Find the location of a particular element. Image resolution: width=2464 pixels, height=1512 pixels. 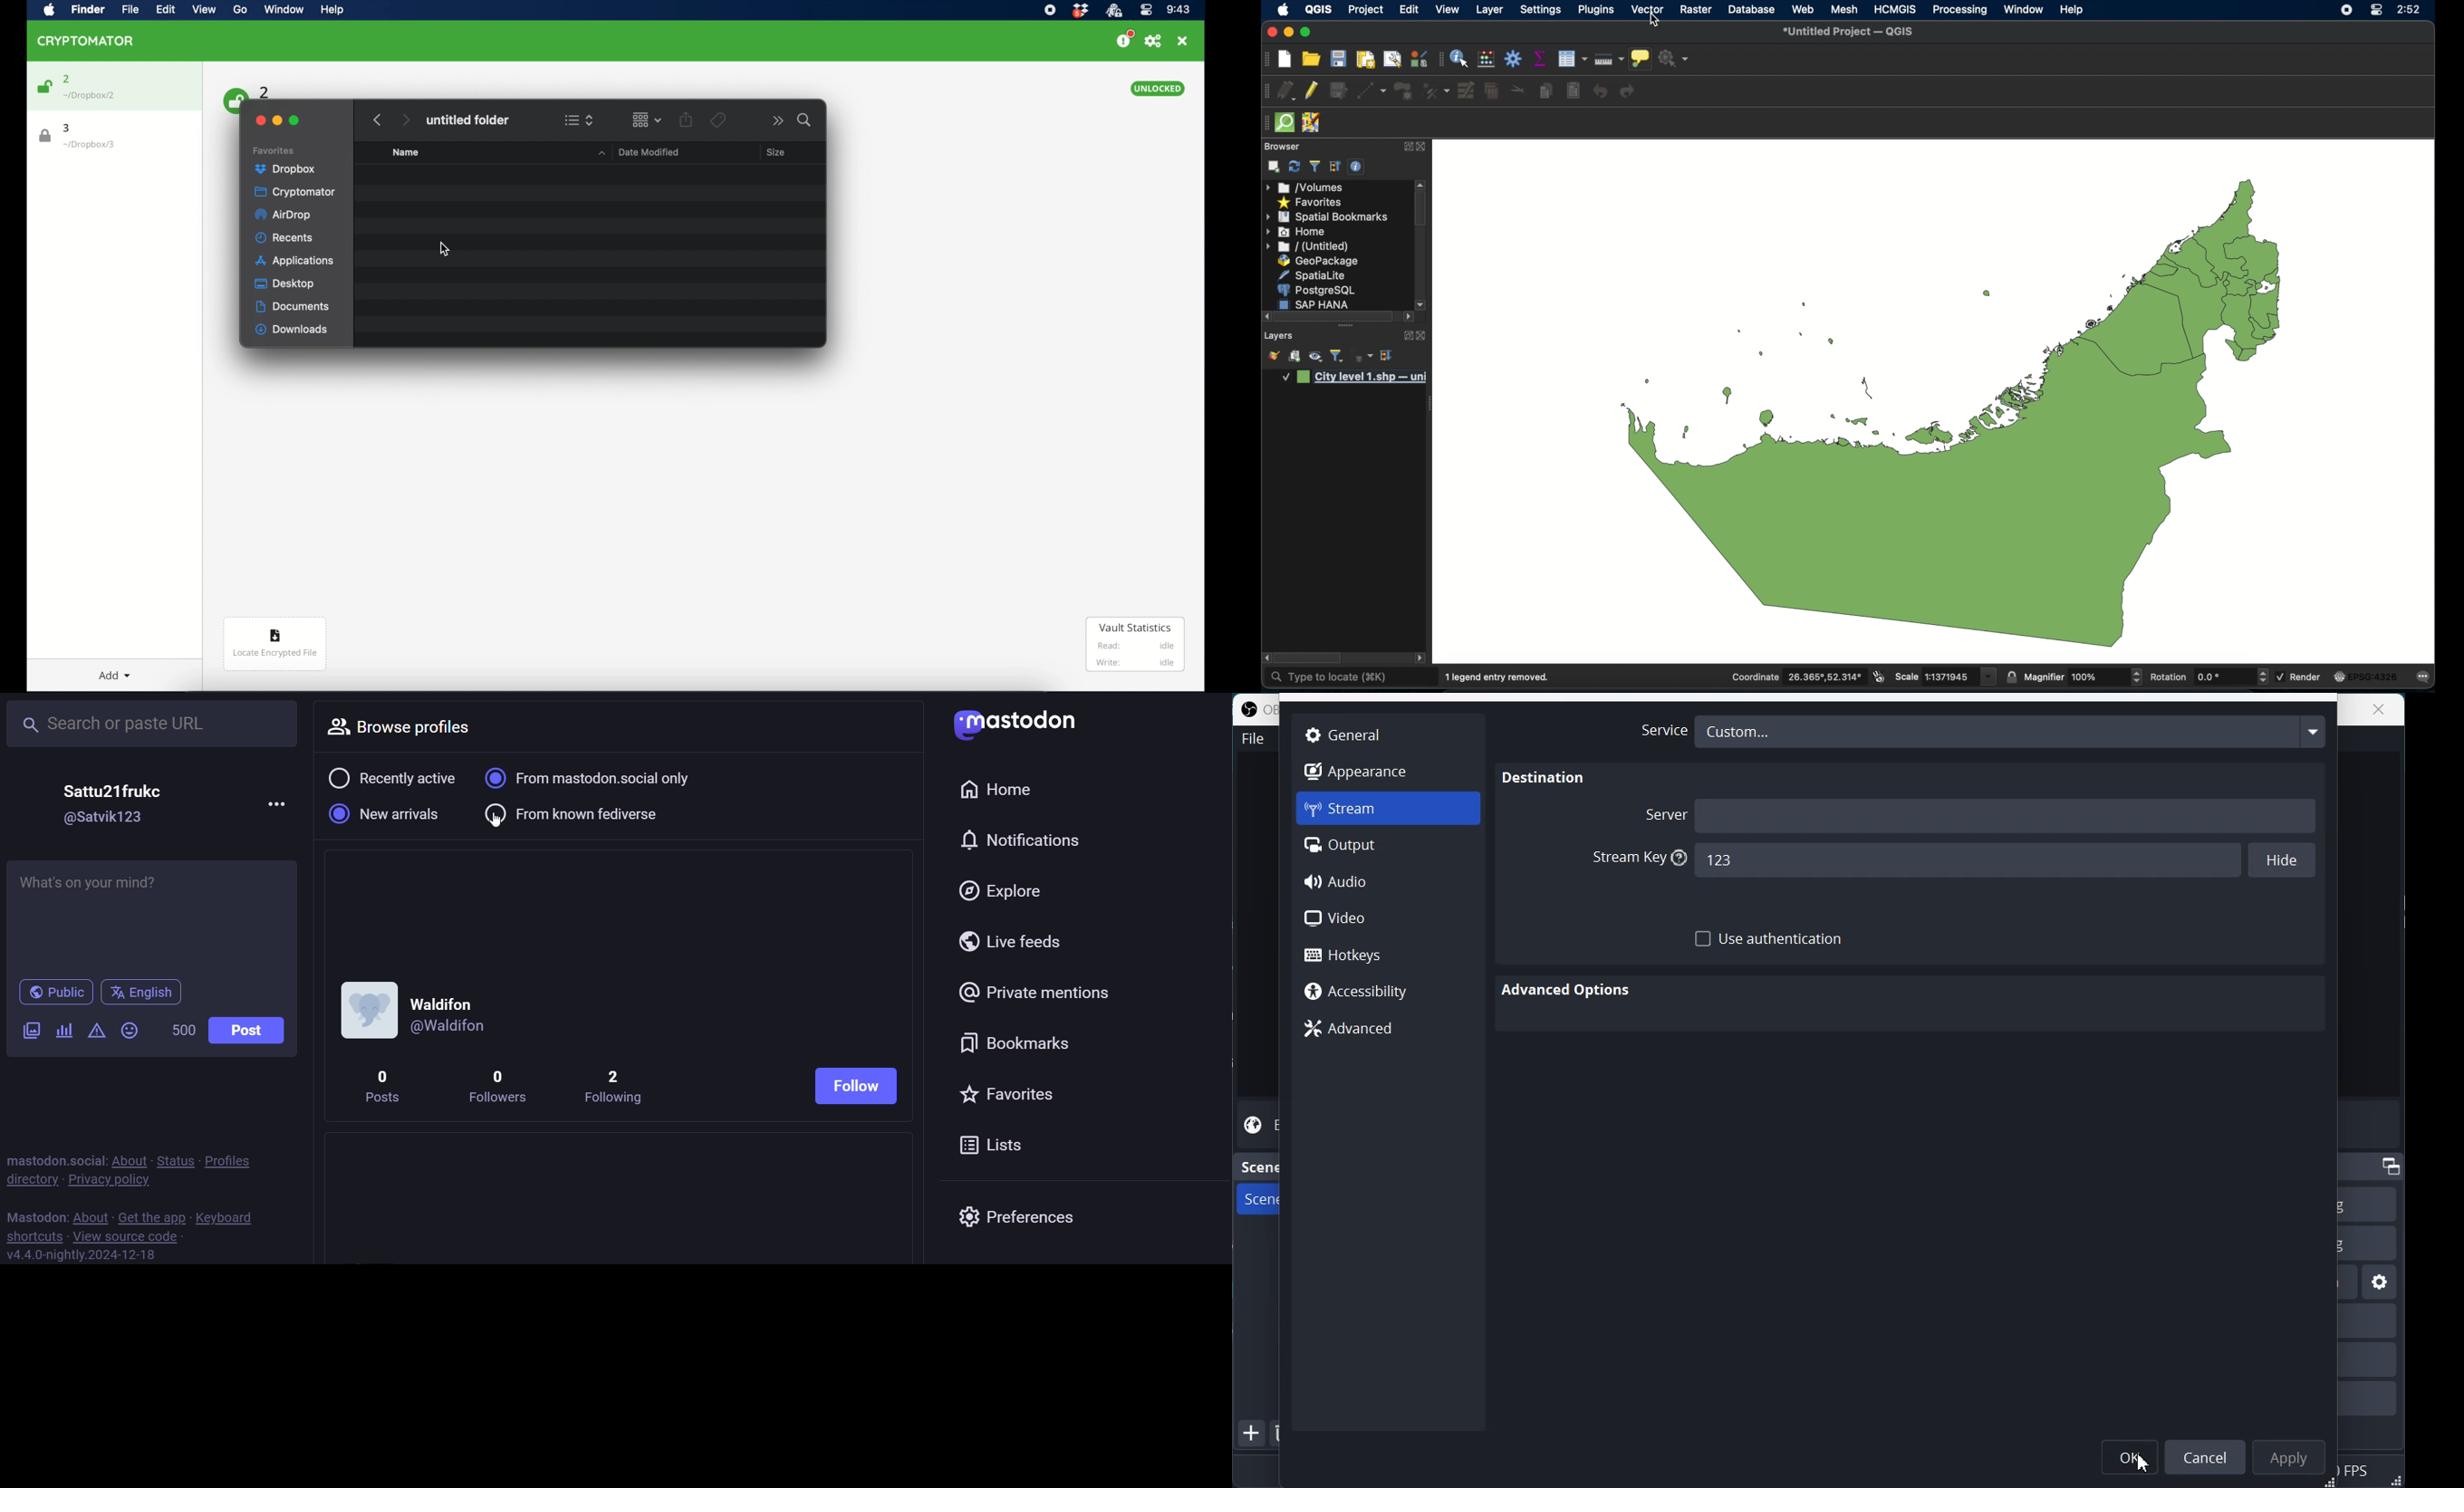

add group is located at coordinates (1295, 357).